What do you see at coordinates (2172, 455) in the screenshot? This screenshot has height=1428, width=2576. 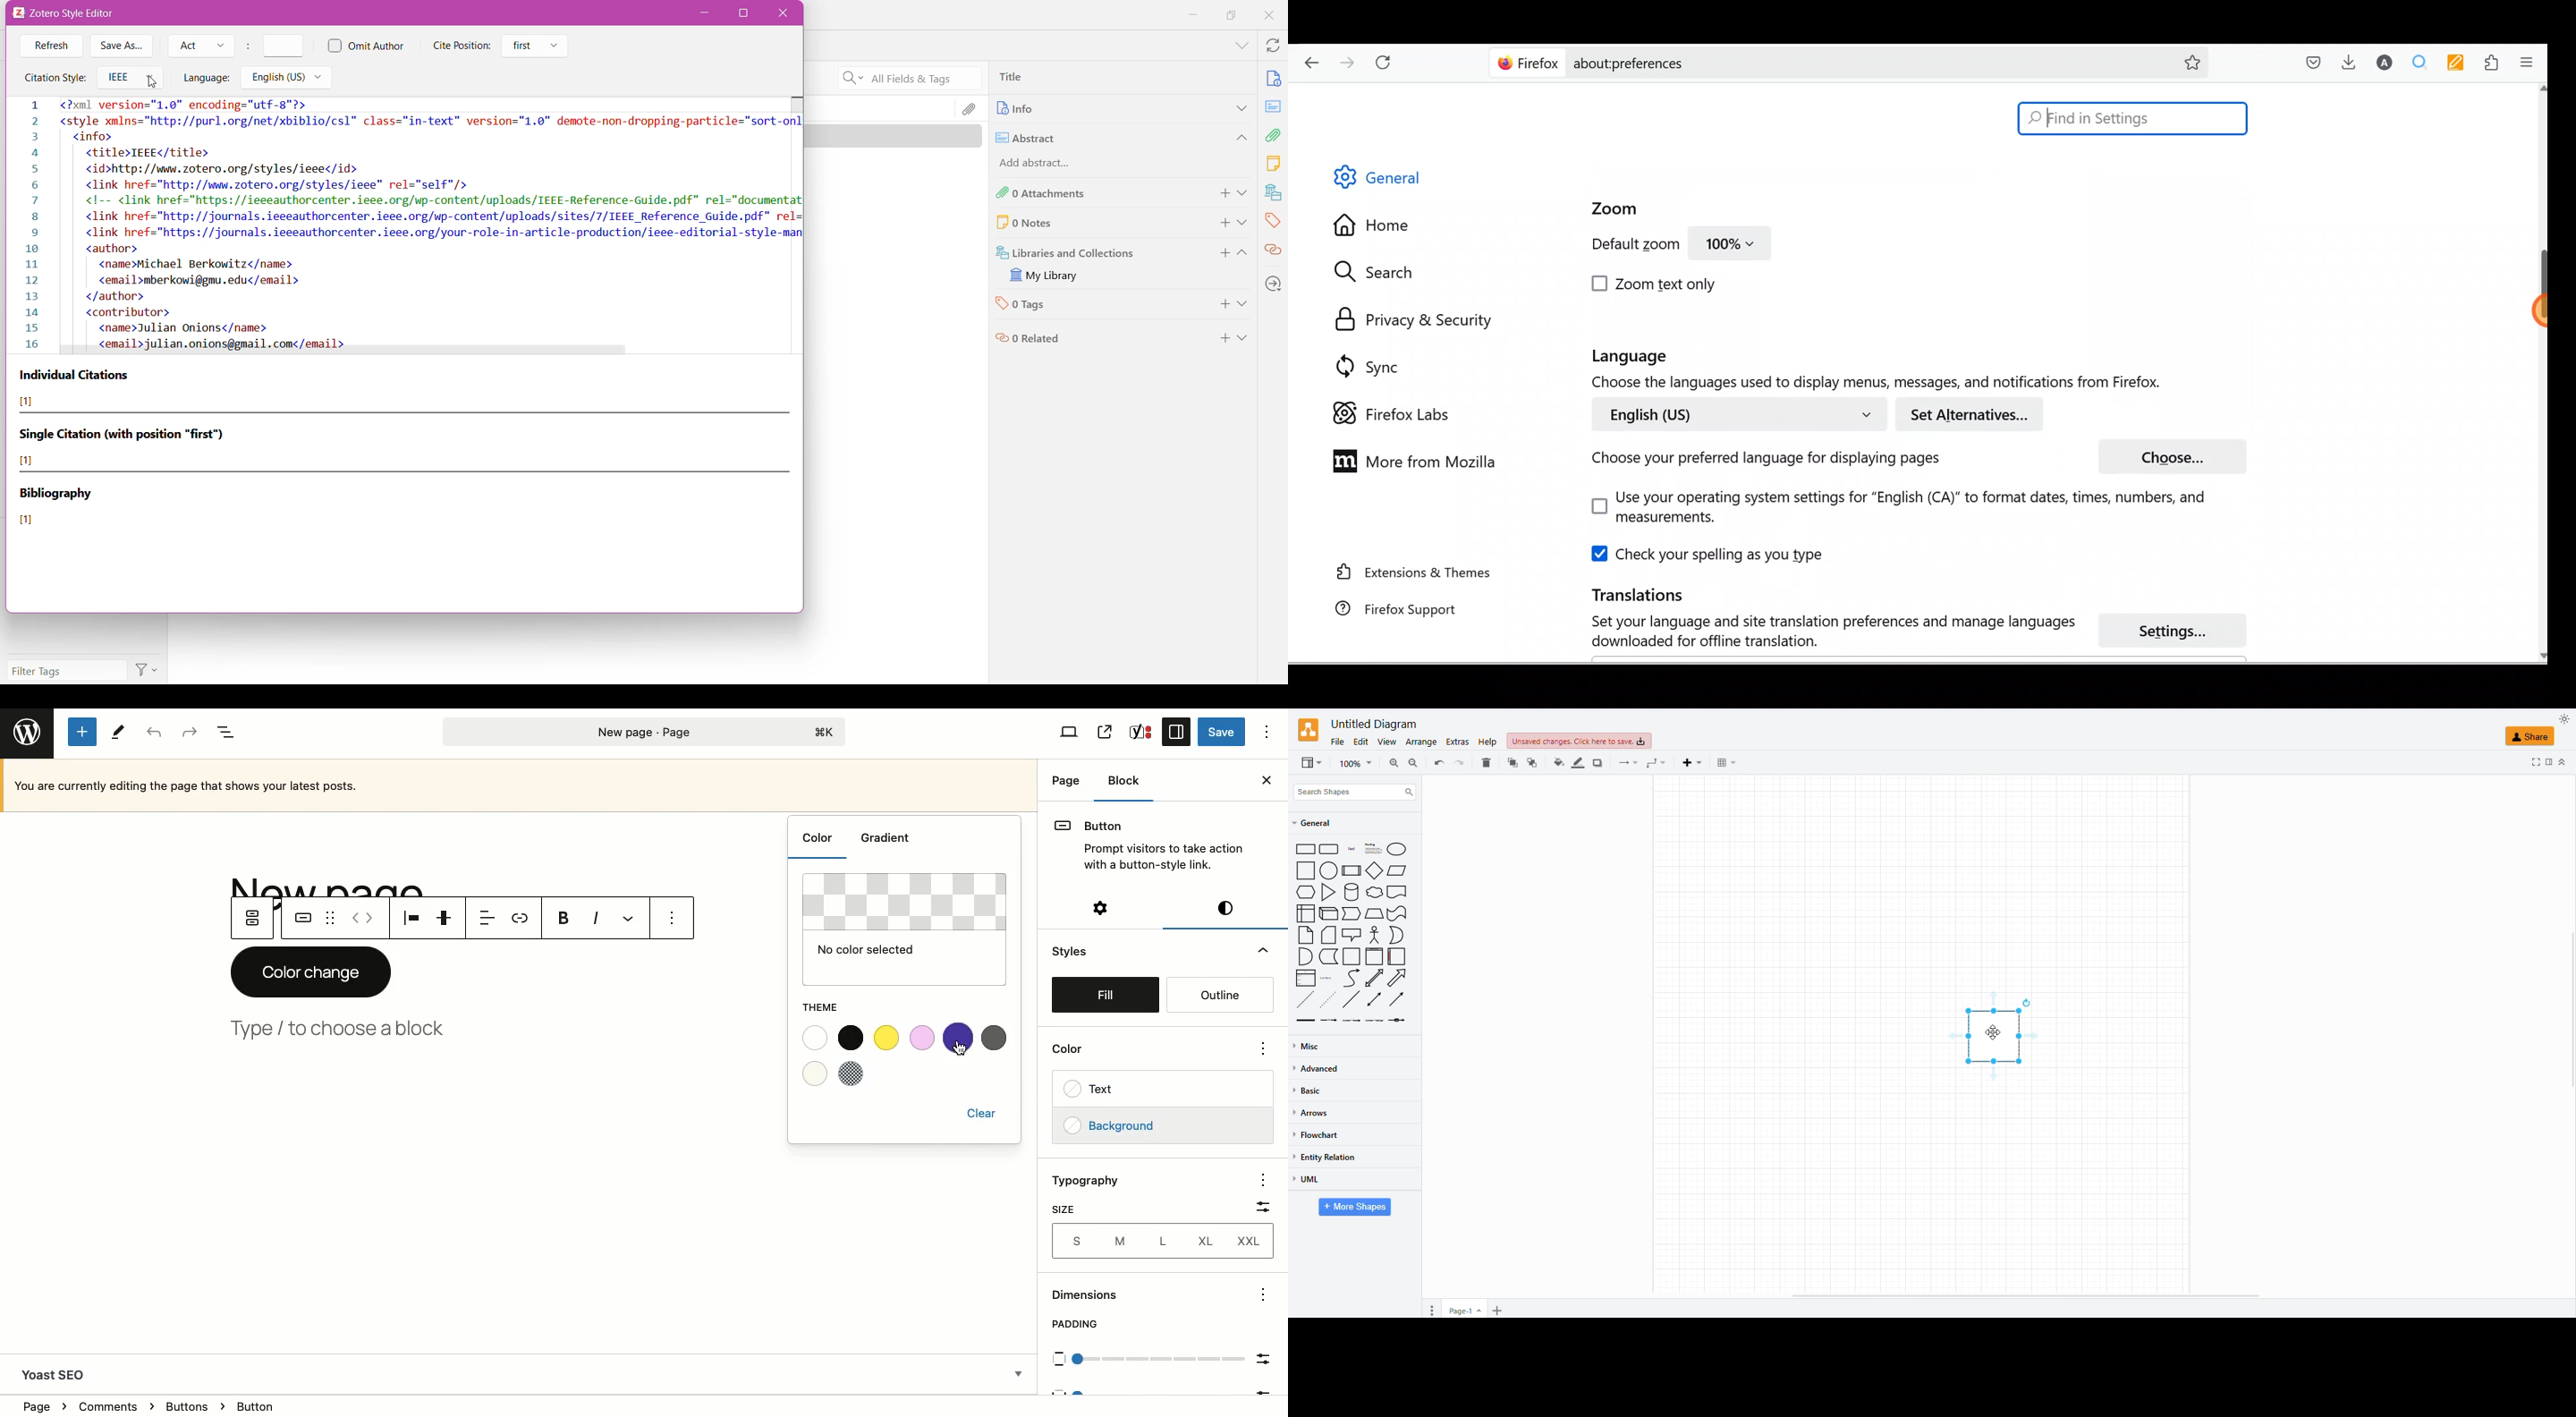 I see `Choose` at bounding box center [2172, 455].